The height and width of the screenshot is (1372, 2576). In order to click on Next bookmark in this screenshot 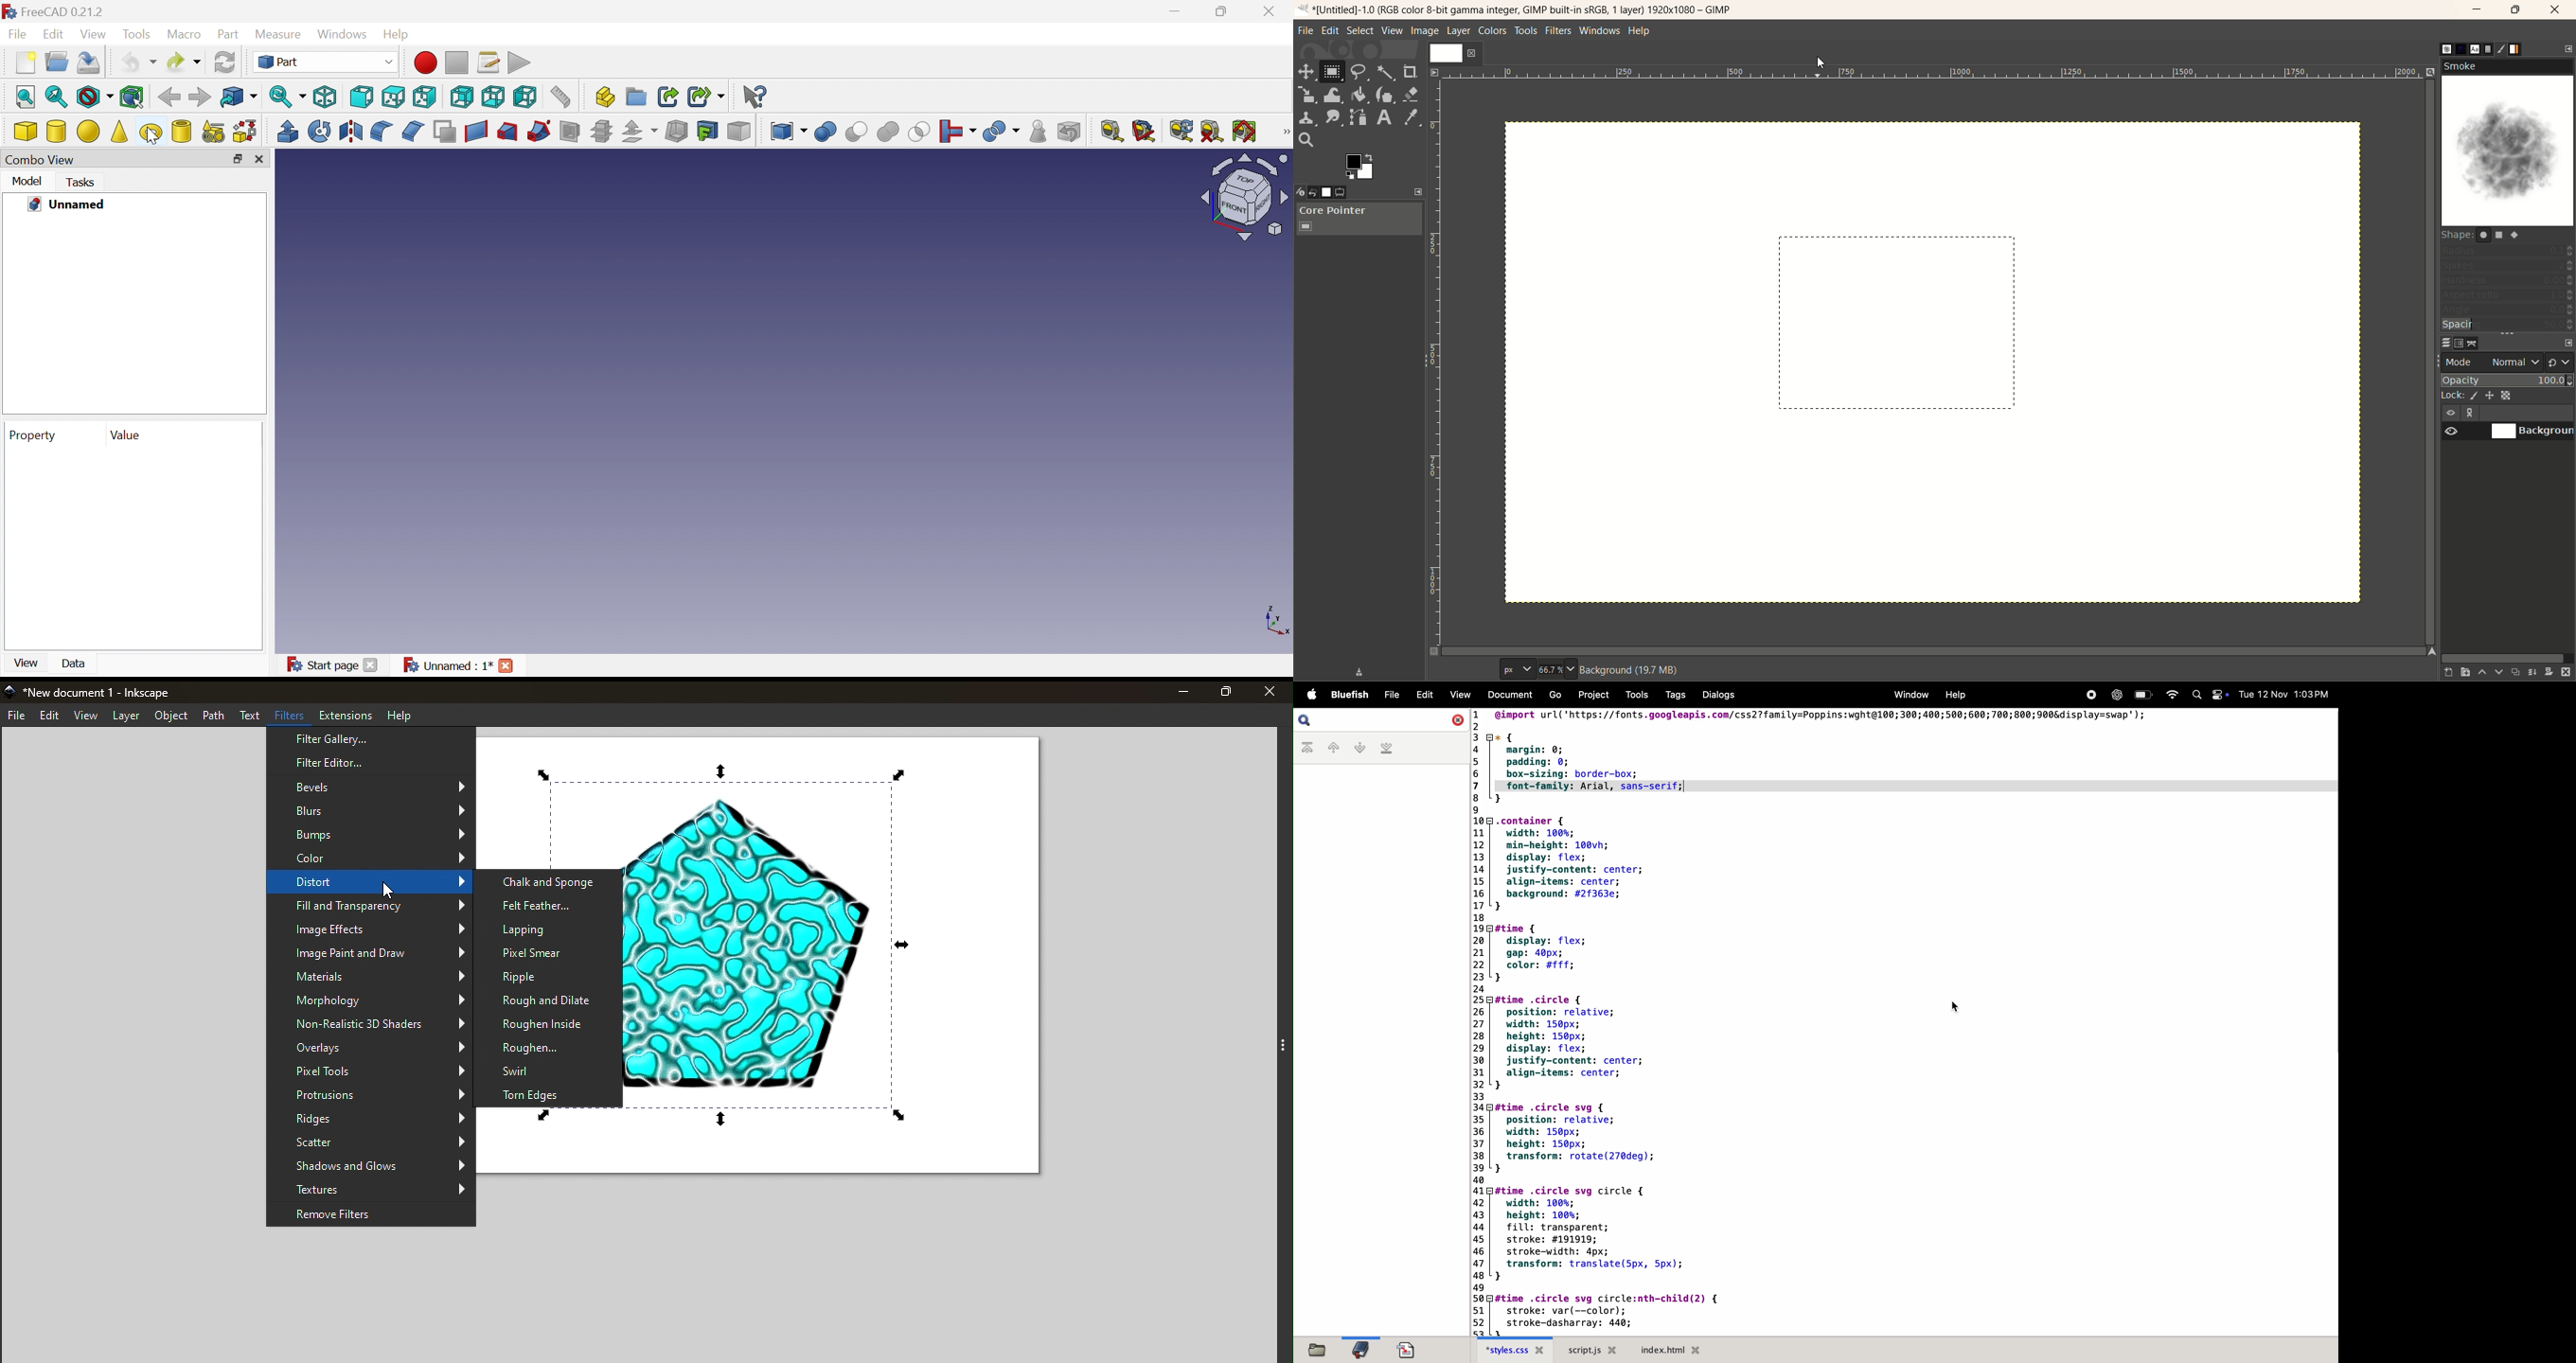, I will do `click(1360, 747)`.